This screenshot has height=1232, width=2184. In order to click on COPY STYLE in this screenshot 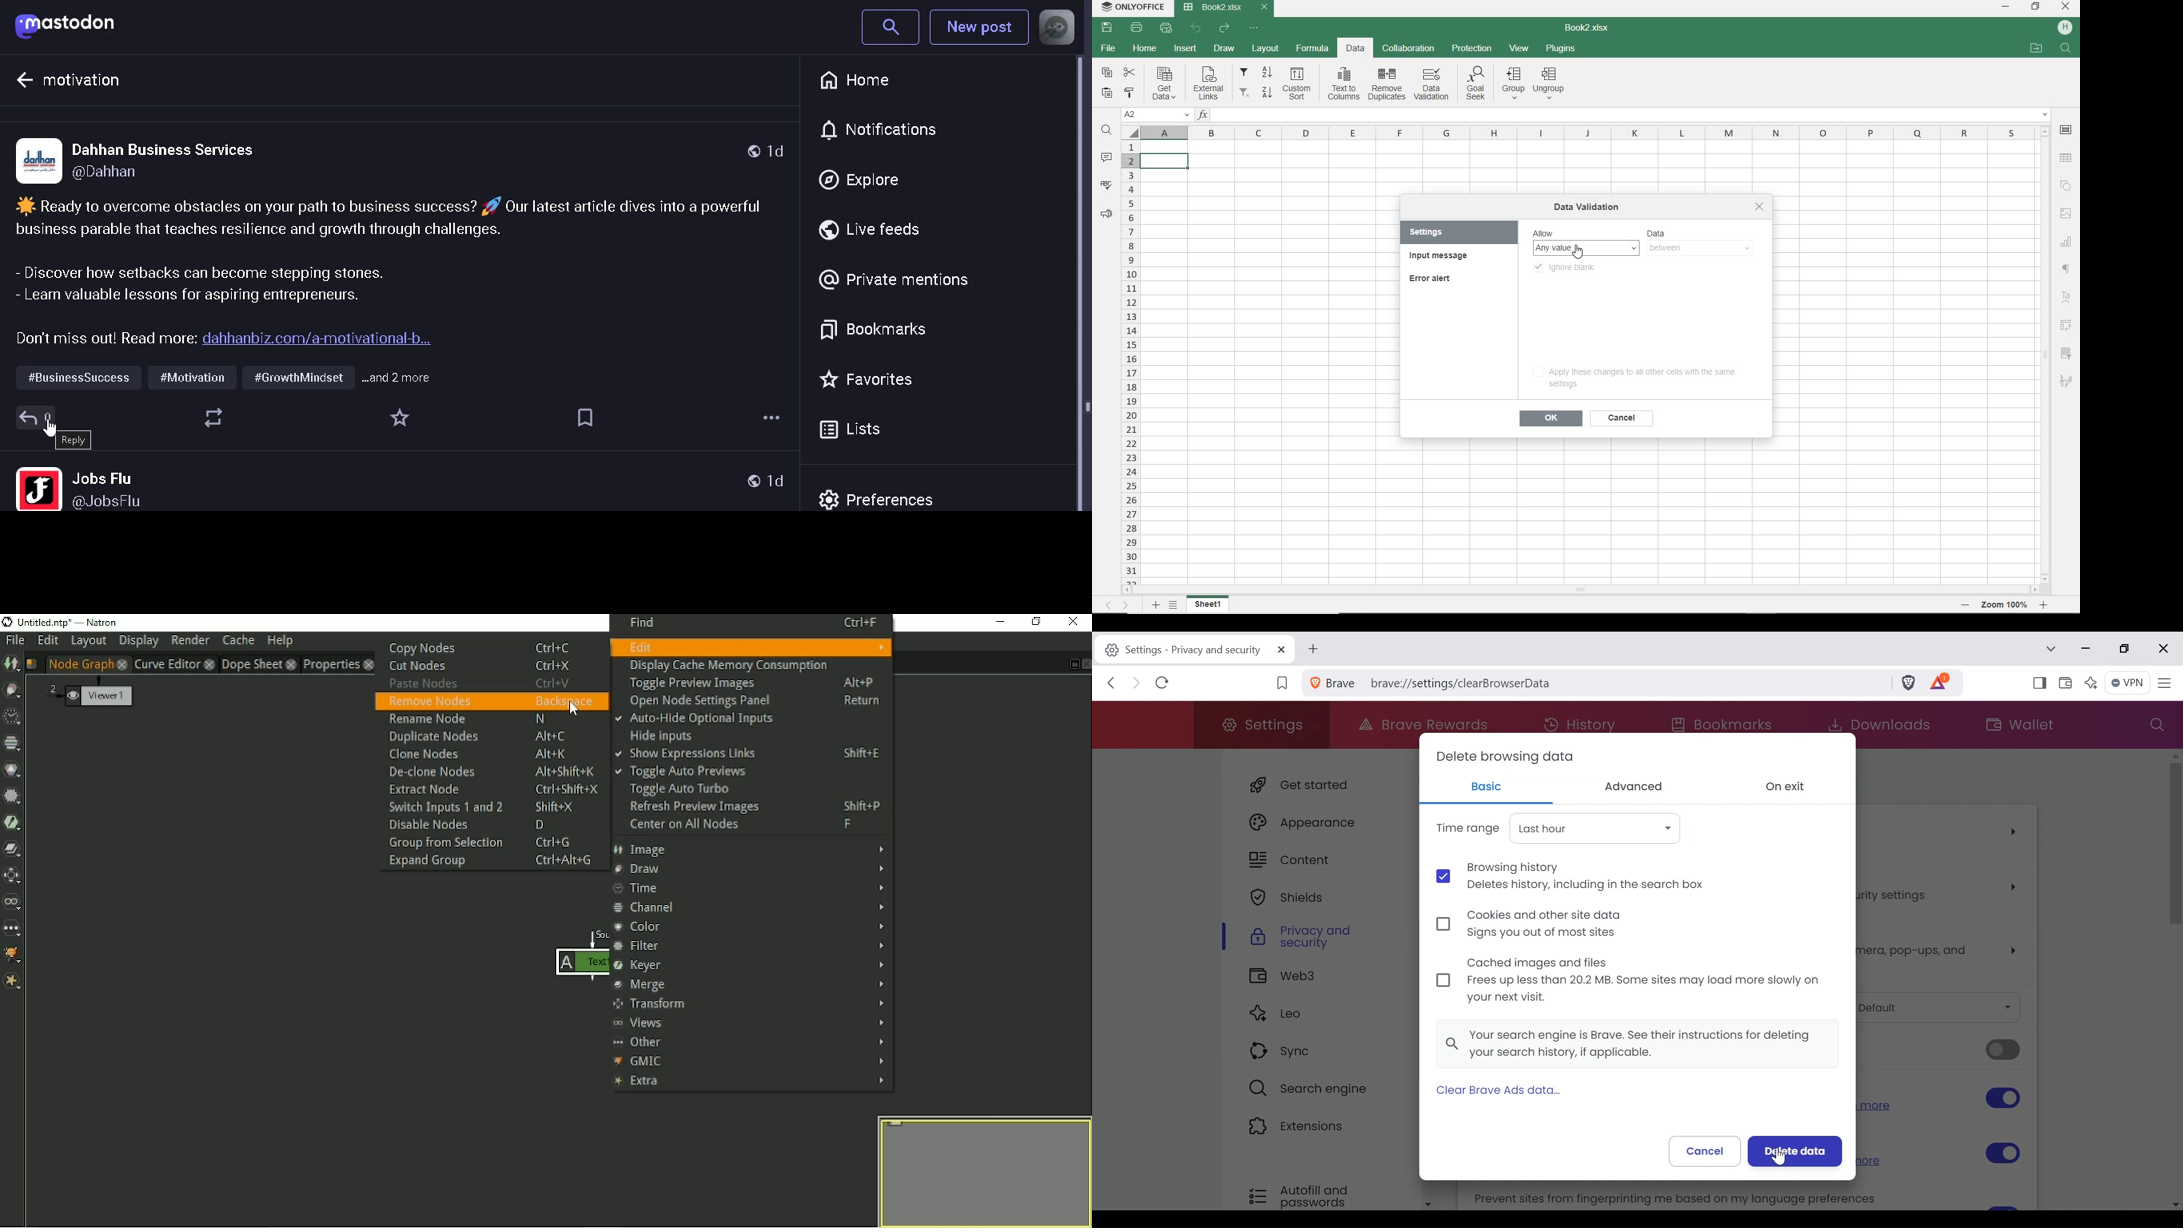, I will do `click(1130, 94)`.